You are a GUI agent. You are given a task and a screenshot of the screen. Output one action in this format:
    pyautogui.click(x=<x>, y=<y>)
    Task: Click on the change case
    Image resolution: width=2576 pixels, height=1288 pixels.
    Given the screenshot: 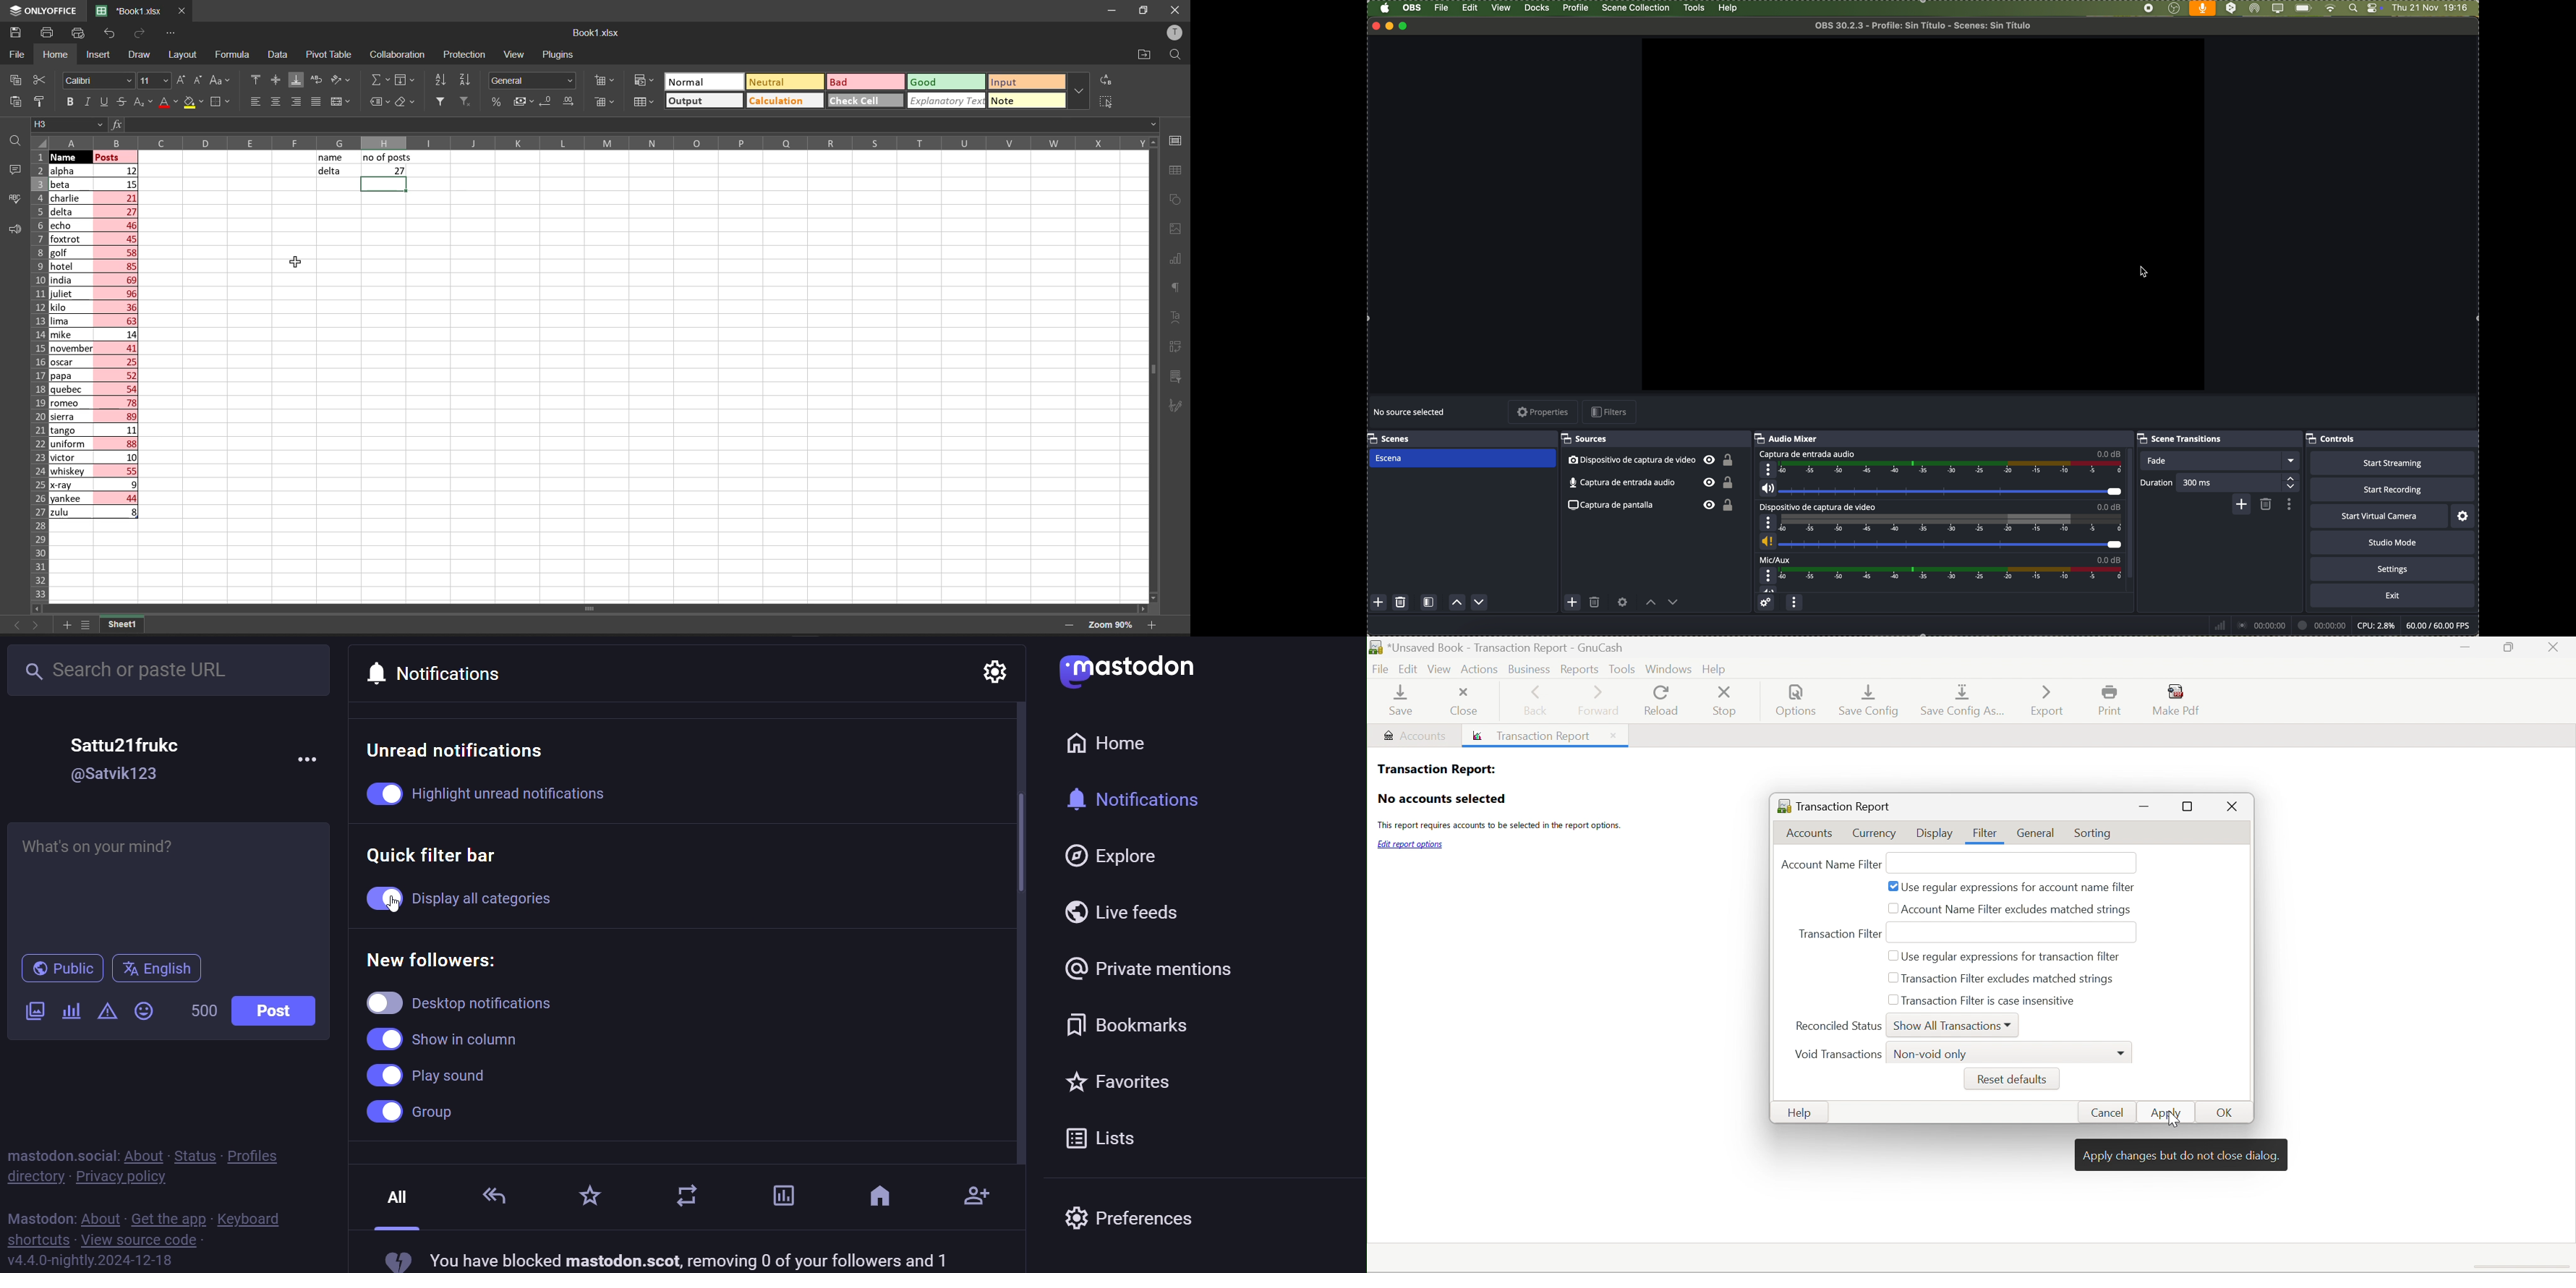 What is the action you would take?
    pyautogui.click(x=221, y=80)
    